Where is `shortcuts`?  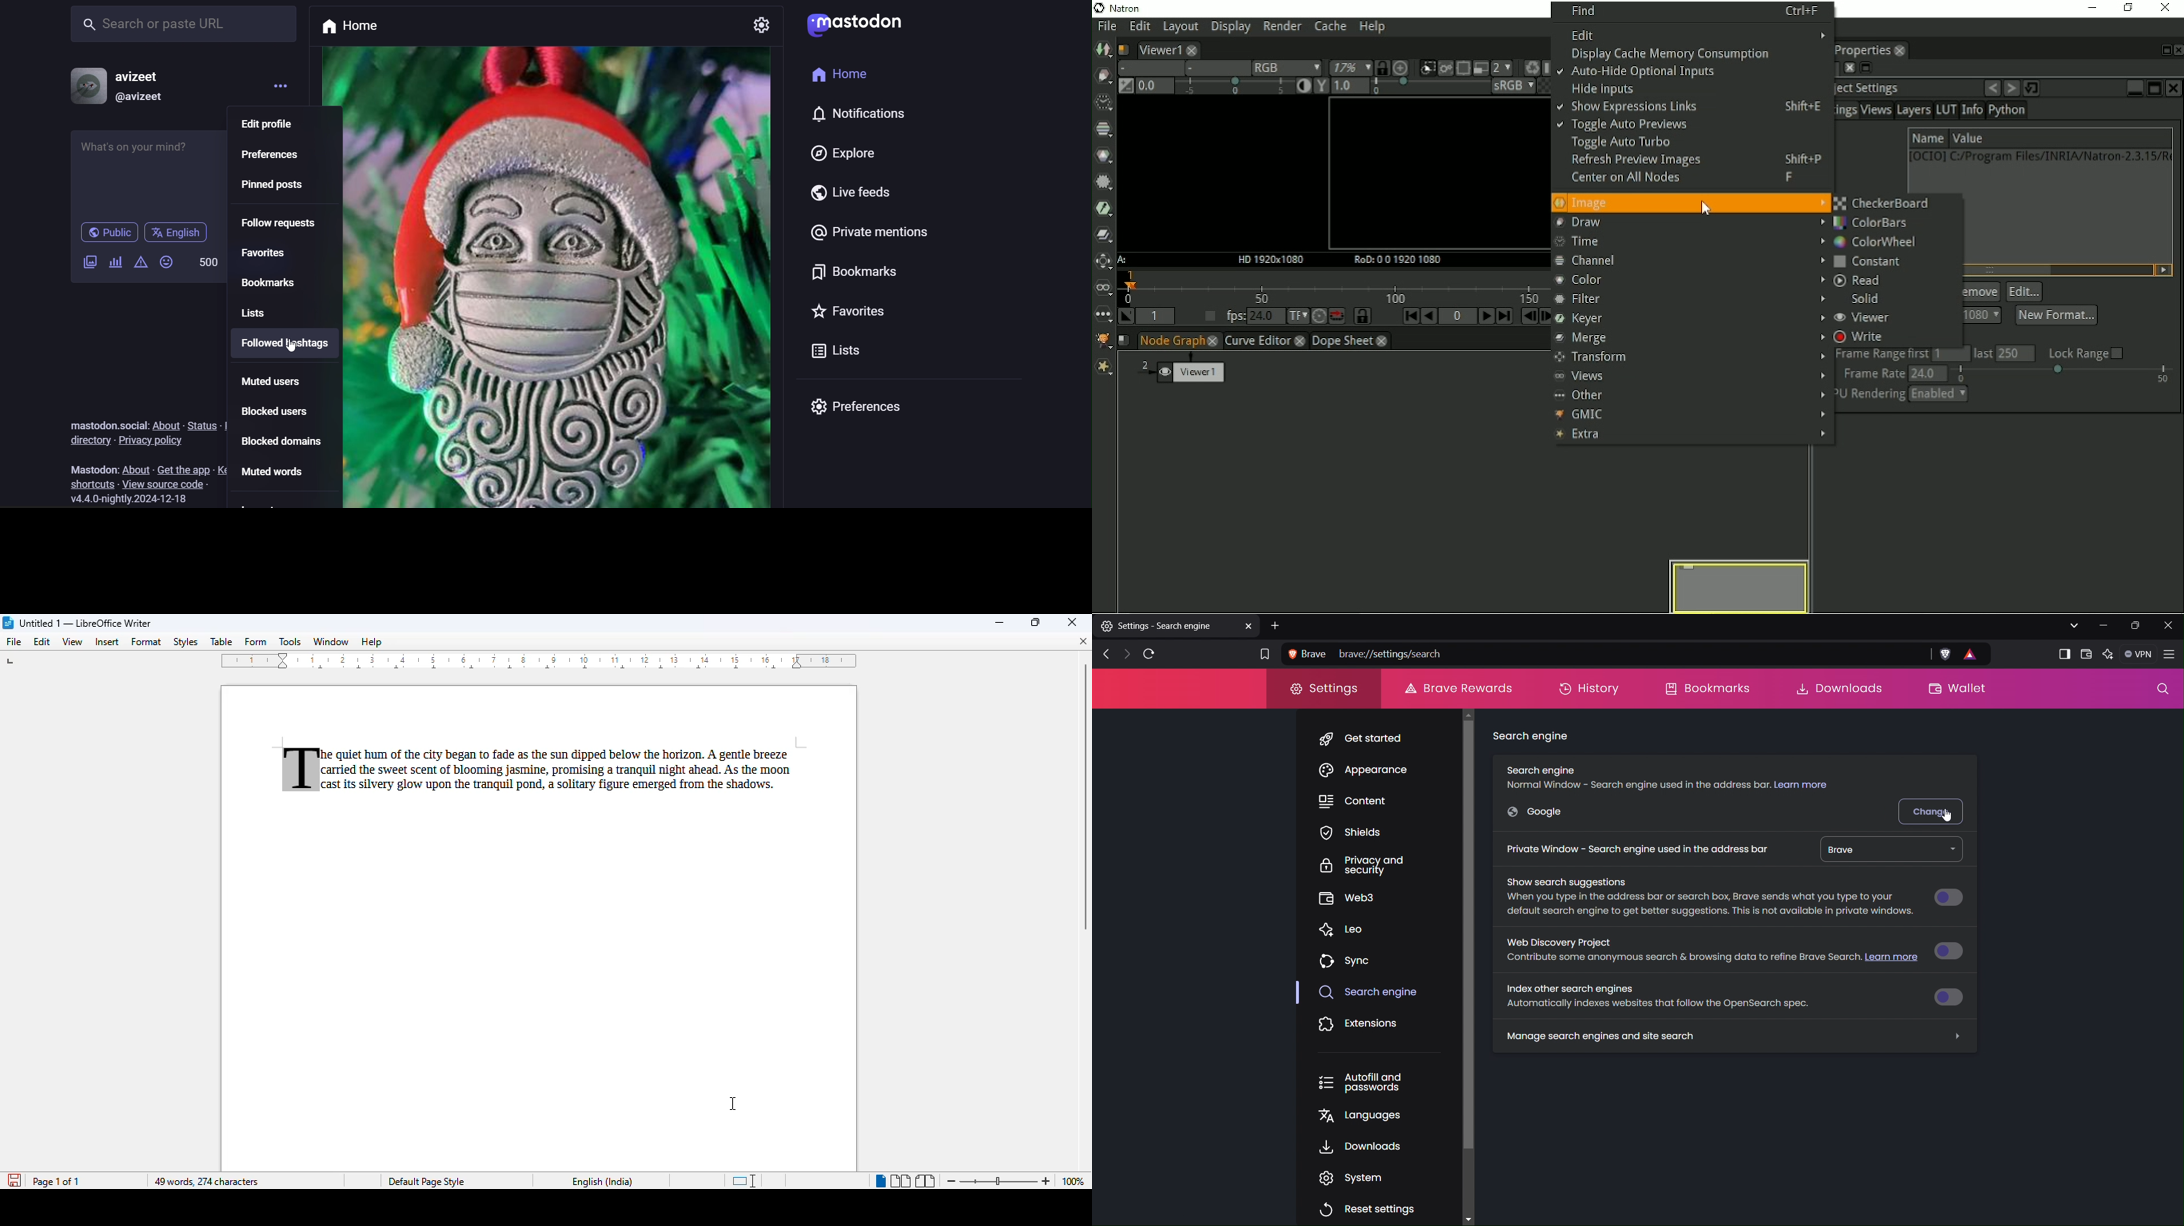 shortcuts is located at coordinates (89, 484).